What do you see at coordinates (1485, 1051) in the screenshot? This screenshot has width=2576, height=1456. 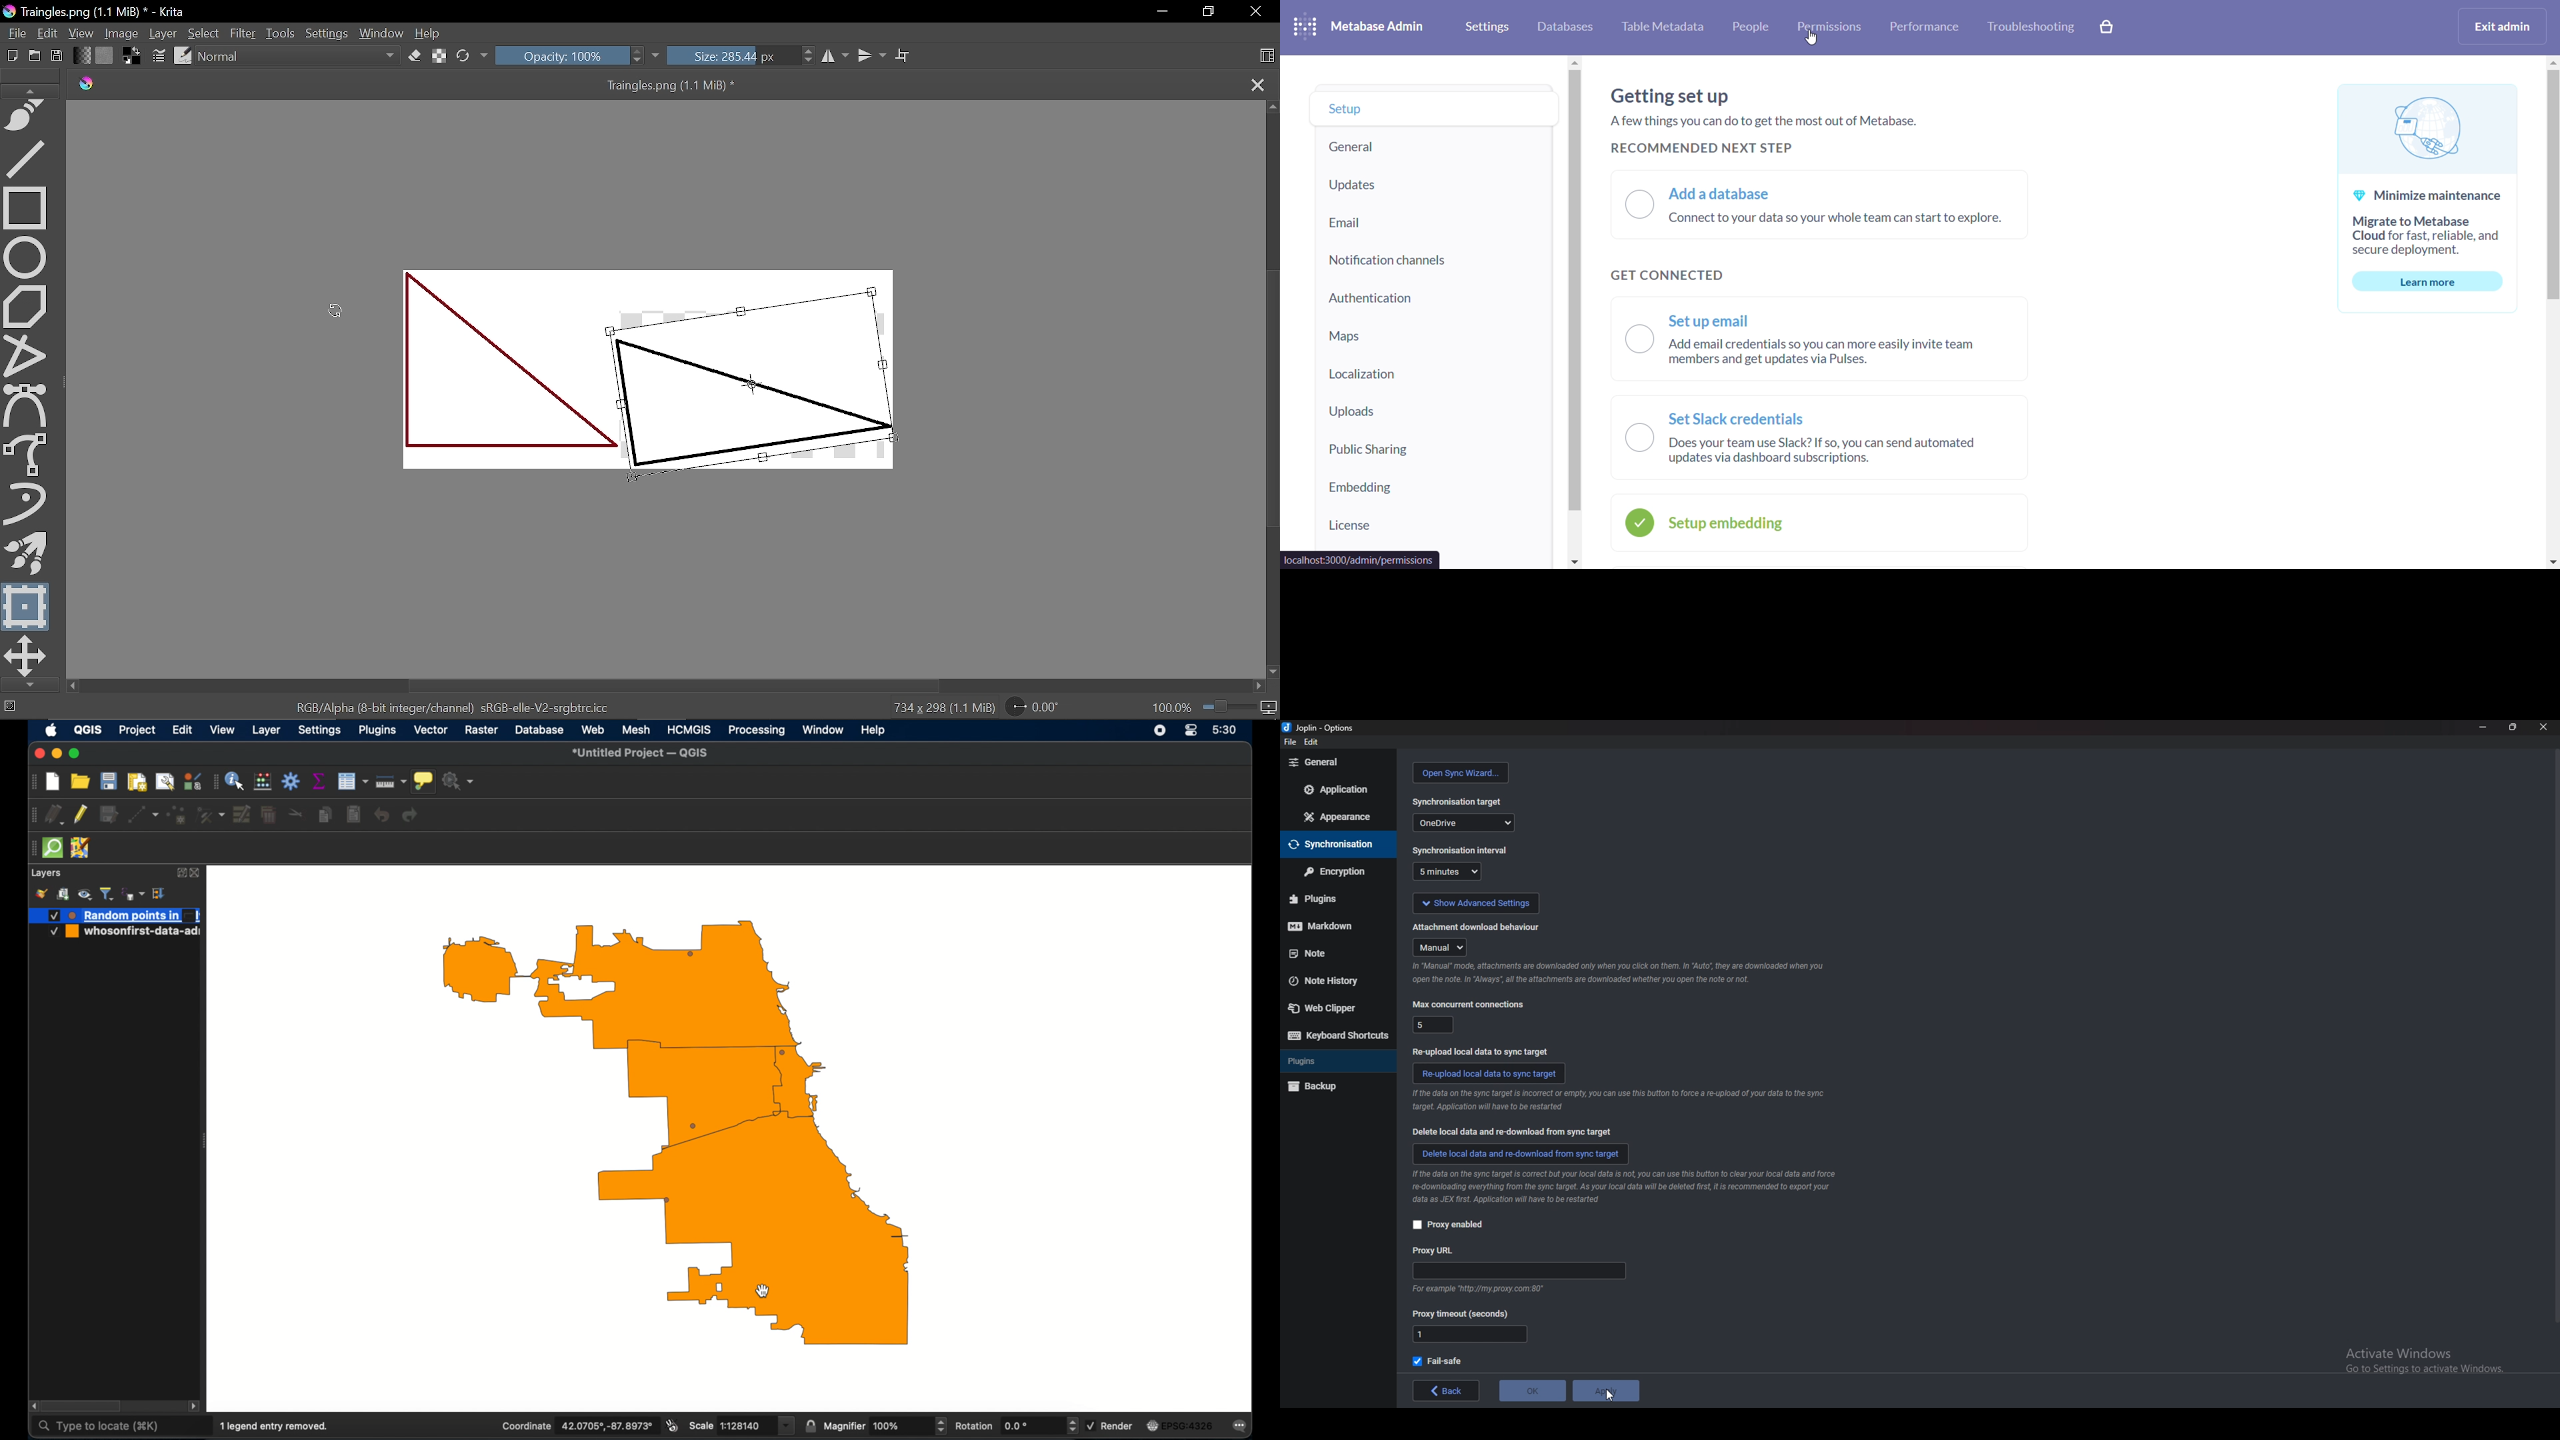 I see `re upload local data to sync target` at bounding box center [1485, 1051].